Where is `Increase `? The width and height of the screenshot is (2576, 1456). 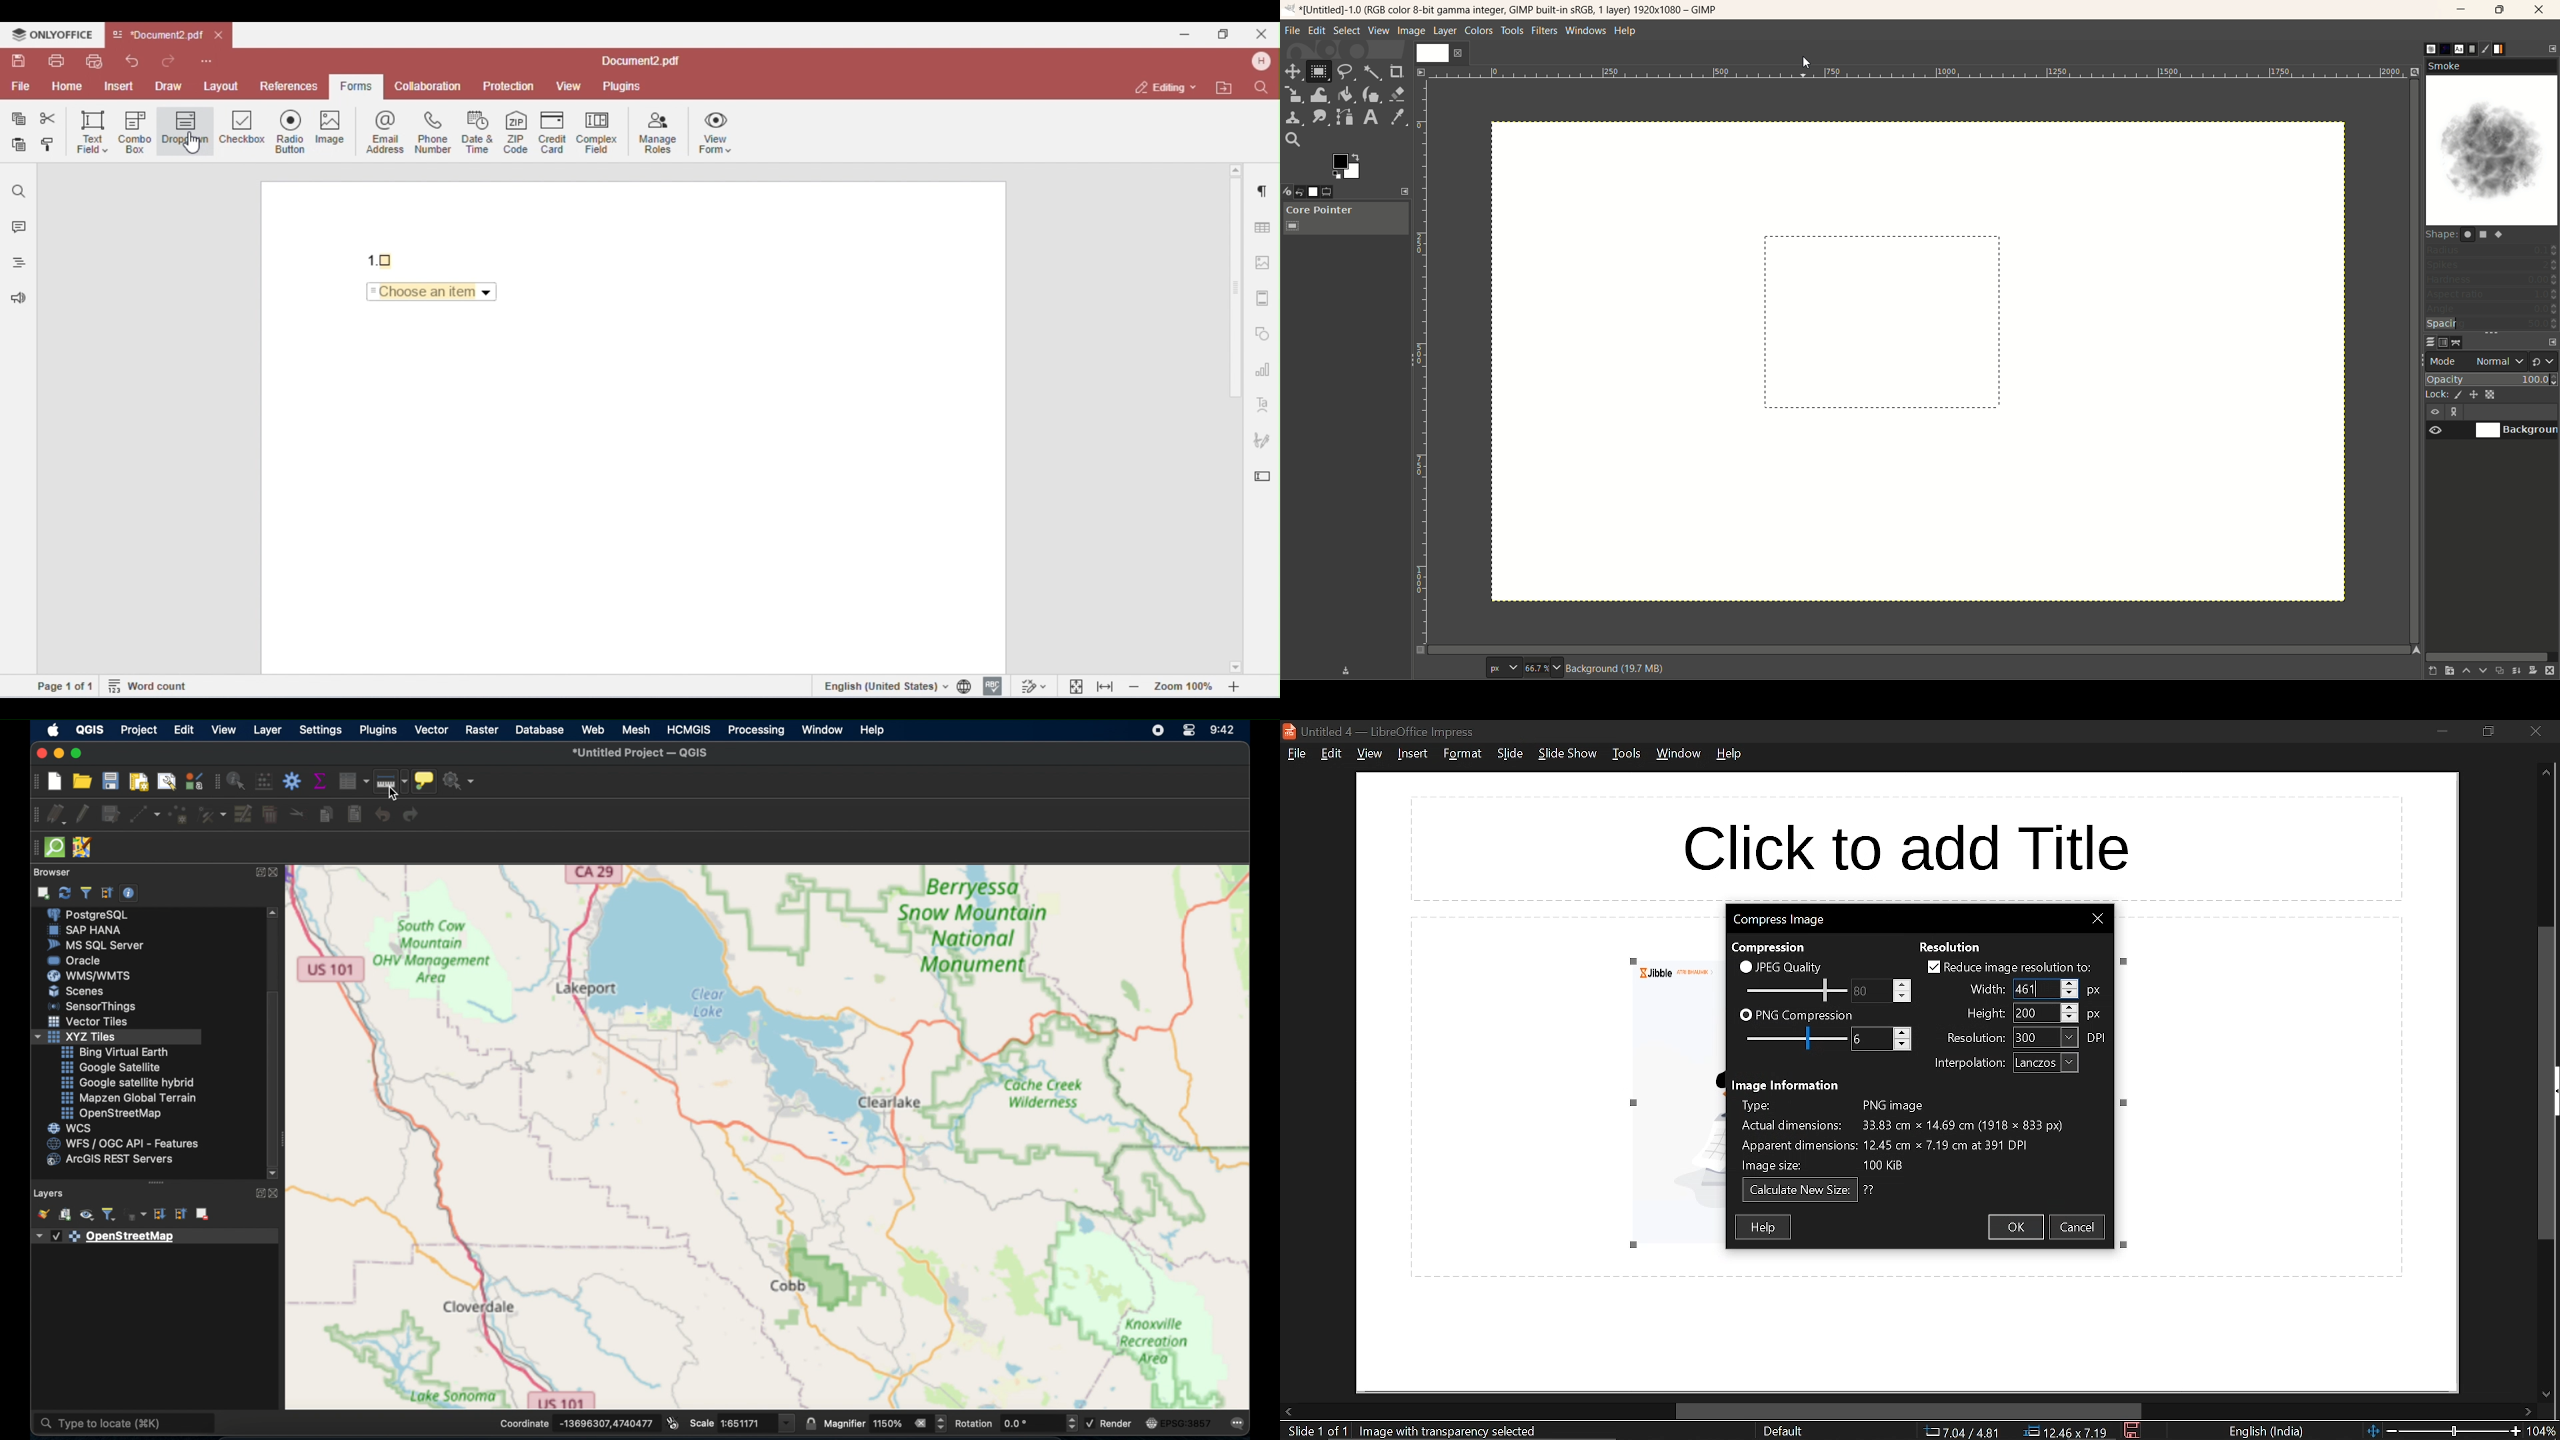
Increase  is located at coordinates (2071, 983).